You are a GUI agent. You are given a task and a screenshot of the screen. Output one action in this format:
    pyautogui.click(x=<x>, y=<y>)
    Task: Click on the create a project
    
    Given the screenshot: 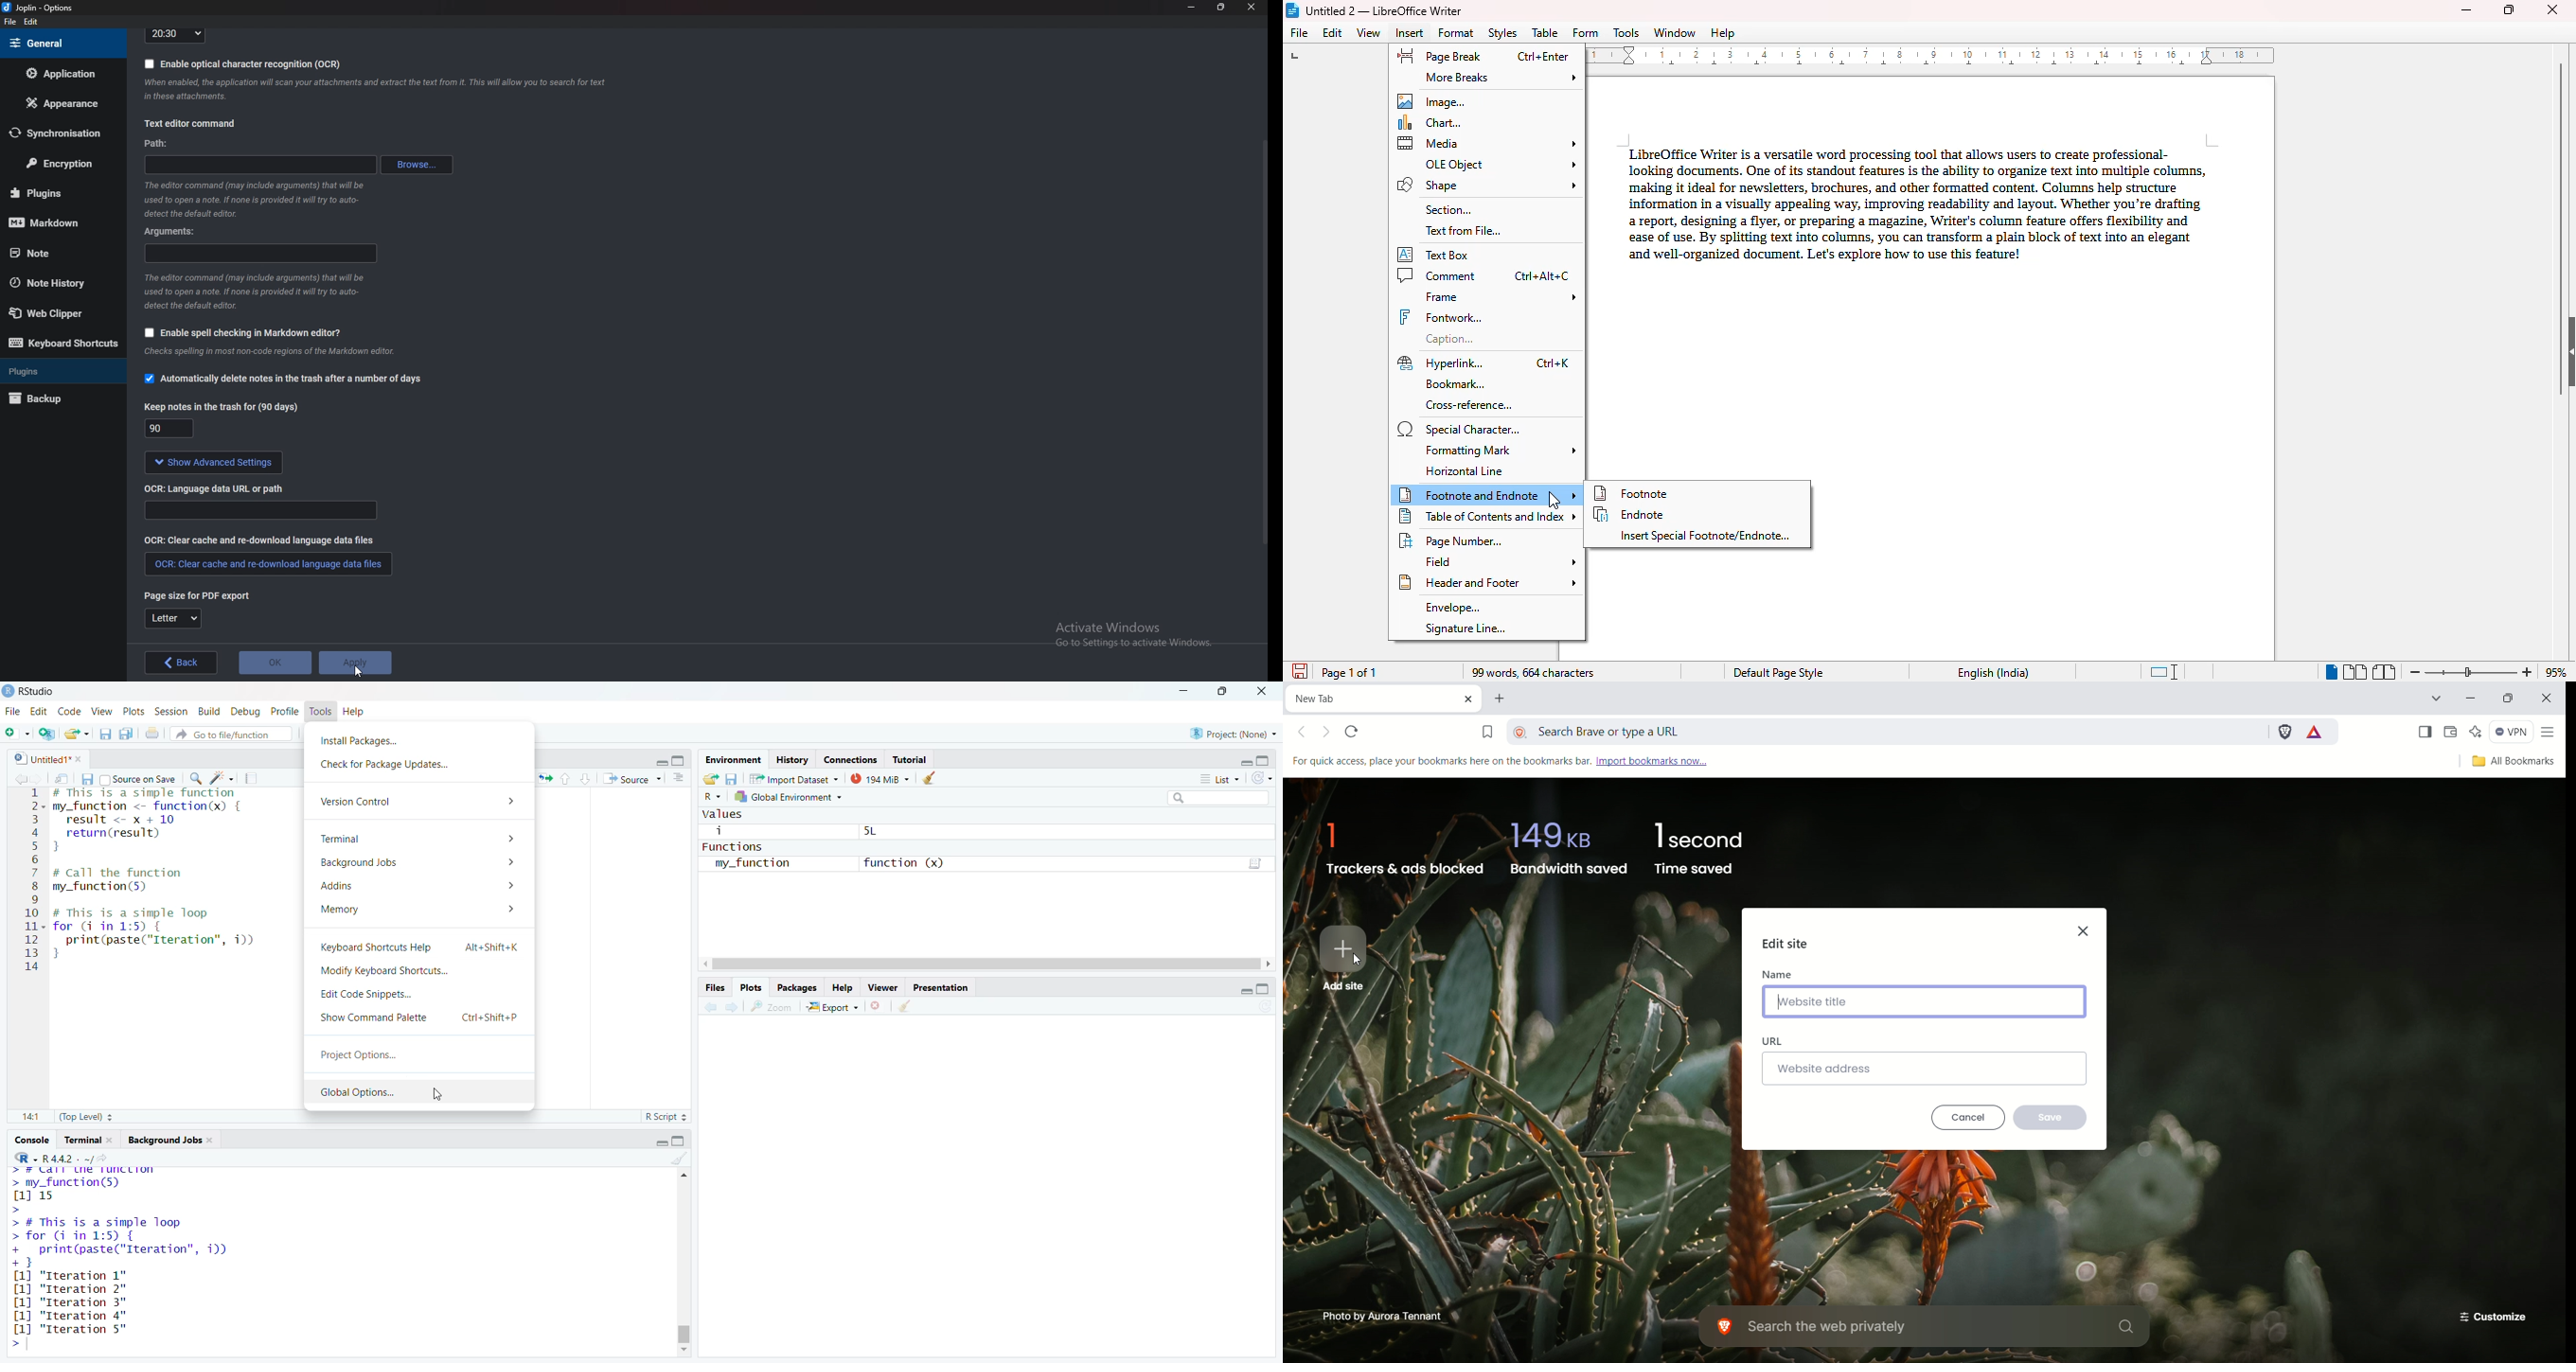 What is the action you would take?
    pyautogui.click(x=47, y=732)
    